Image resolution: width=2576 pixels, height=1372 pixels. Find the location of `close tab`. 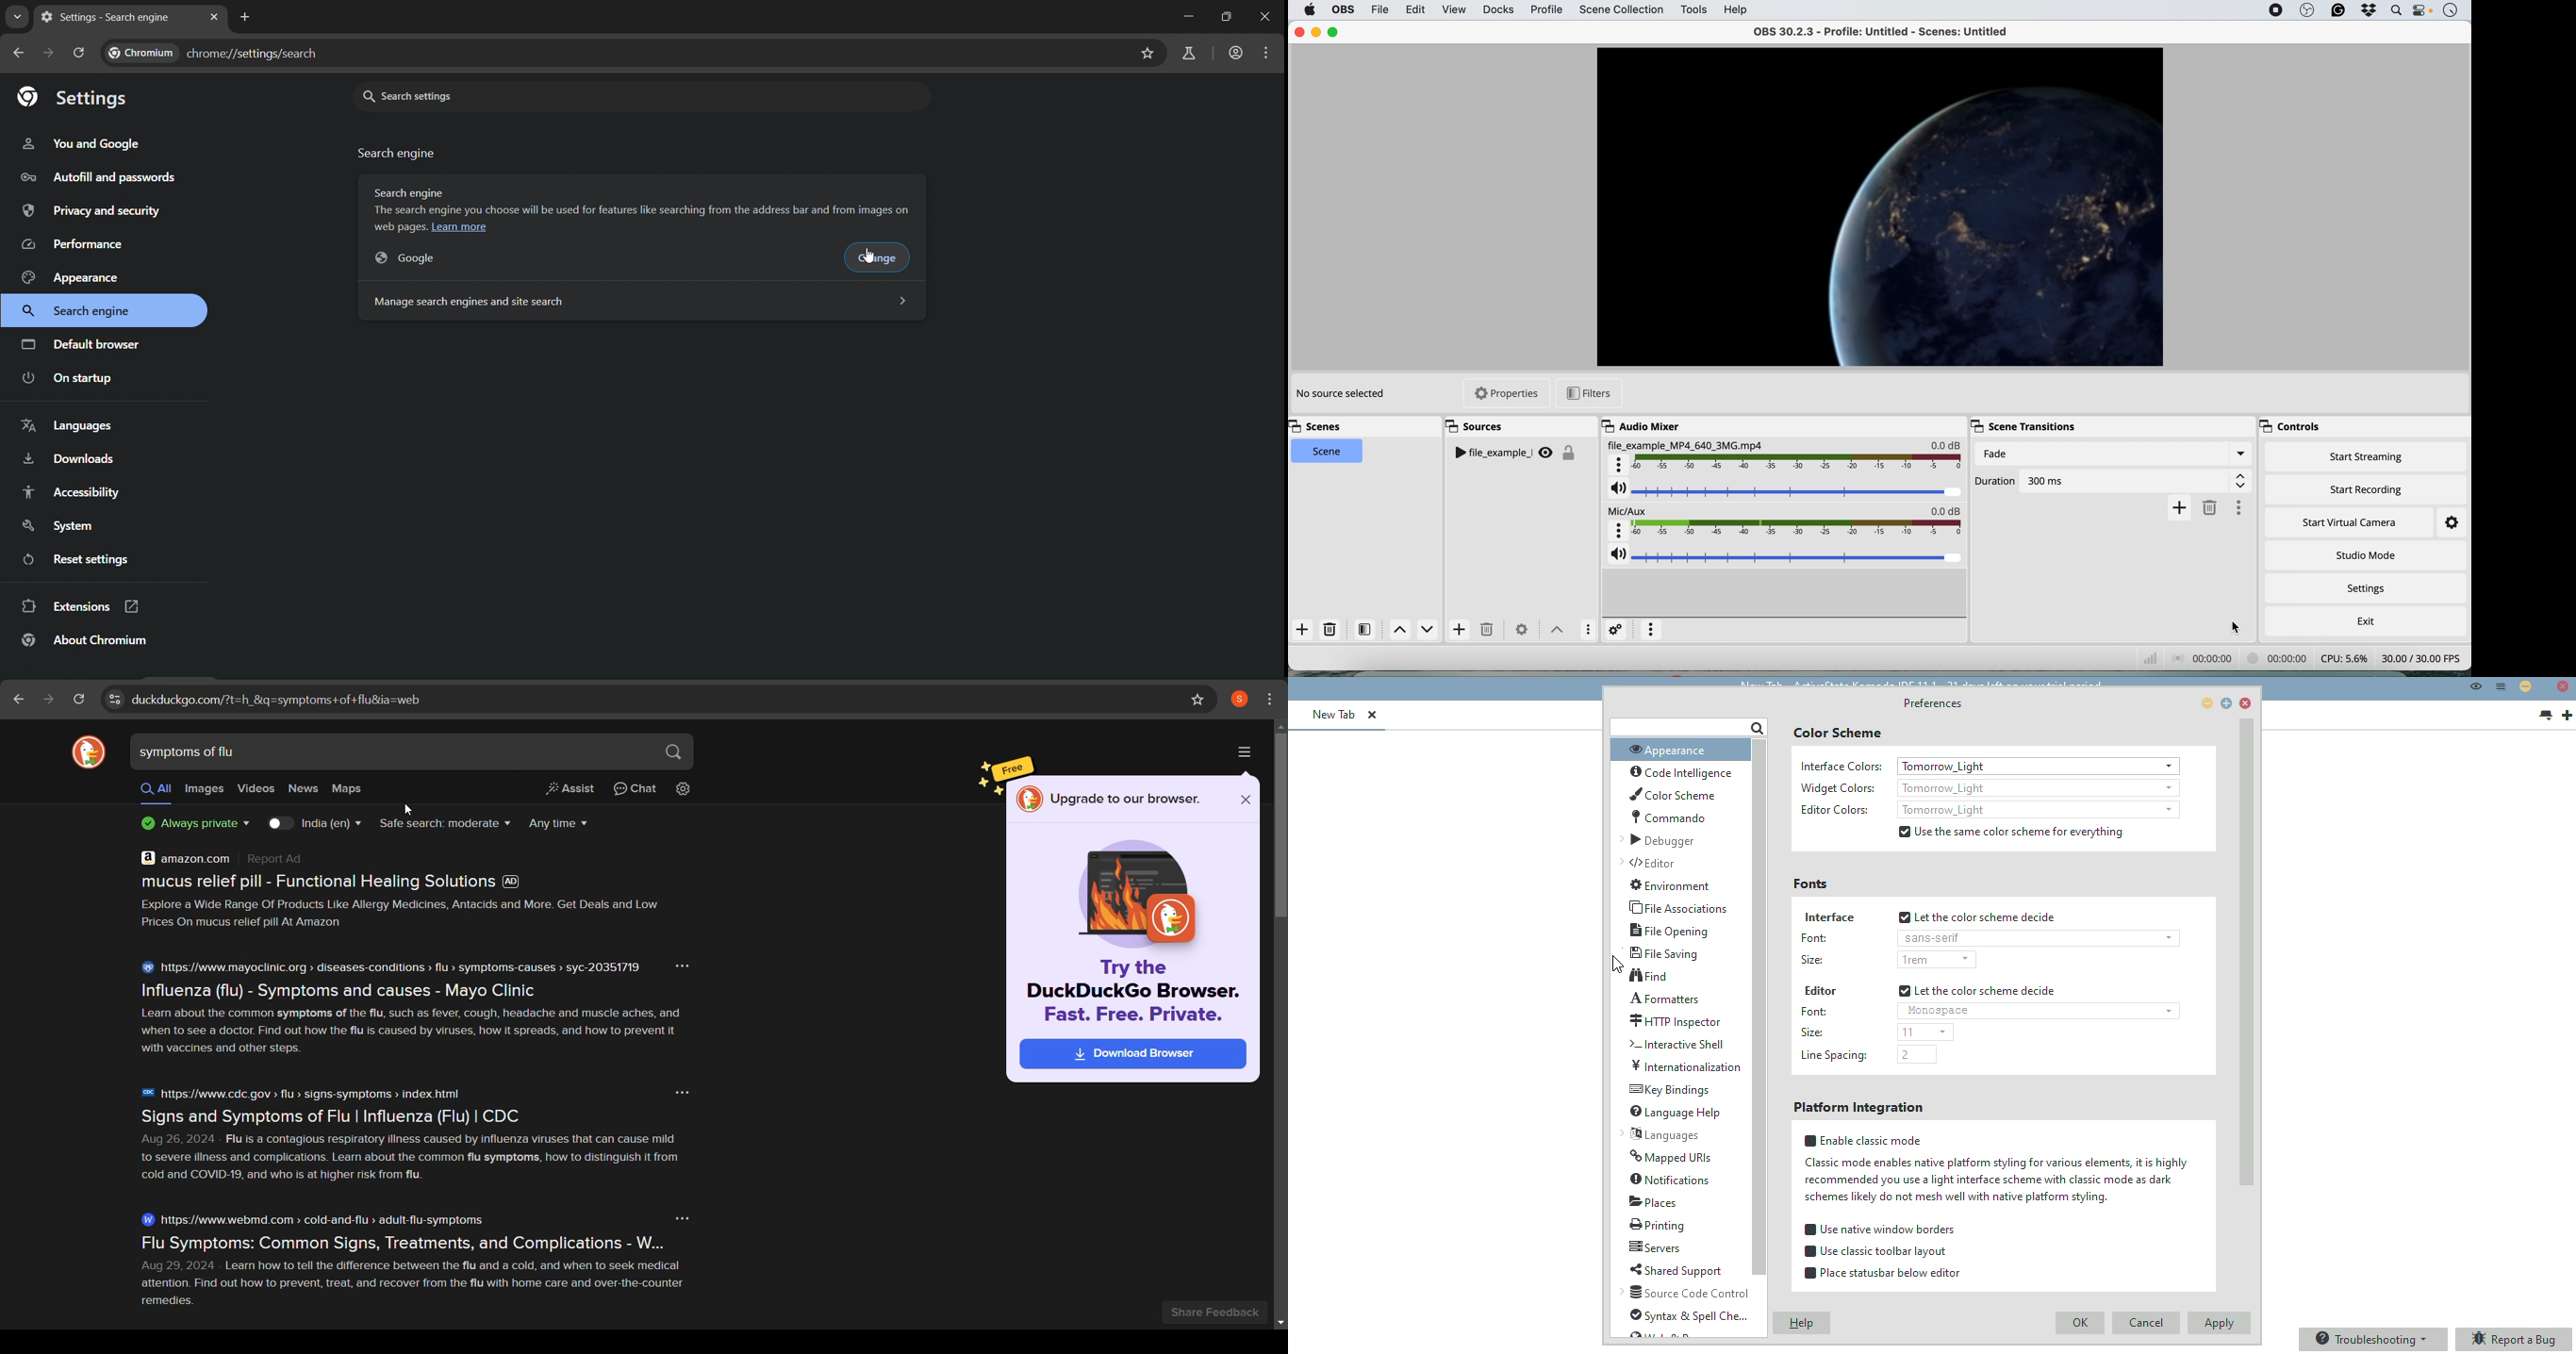

close tab is located at coordinates (1372, 715).